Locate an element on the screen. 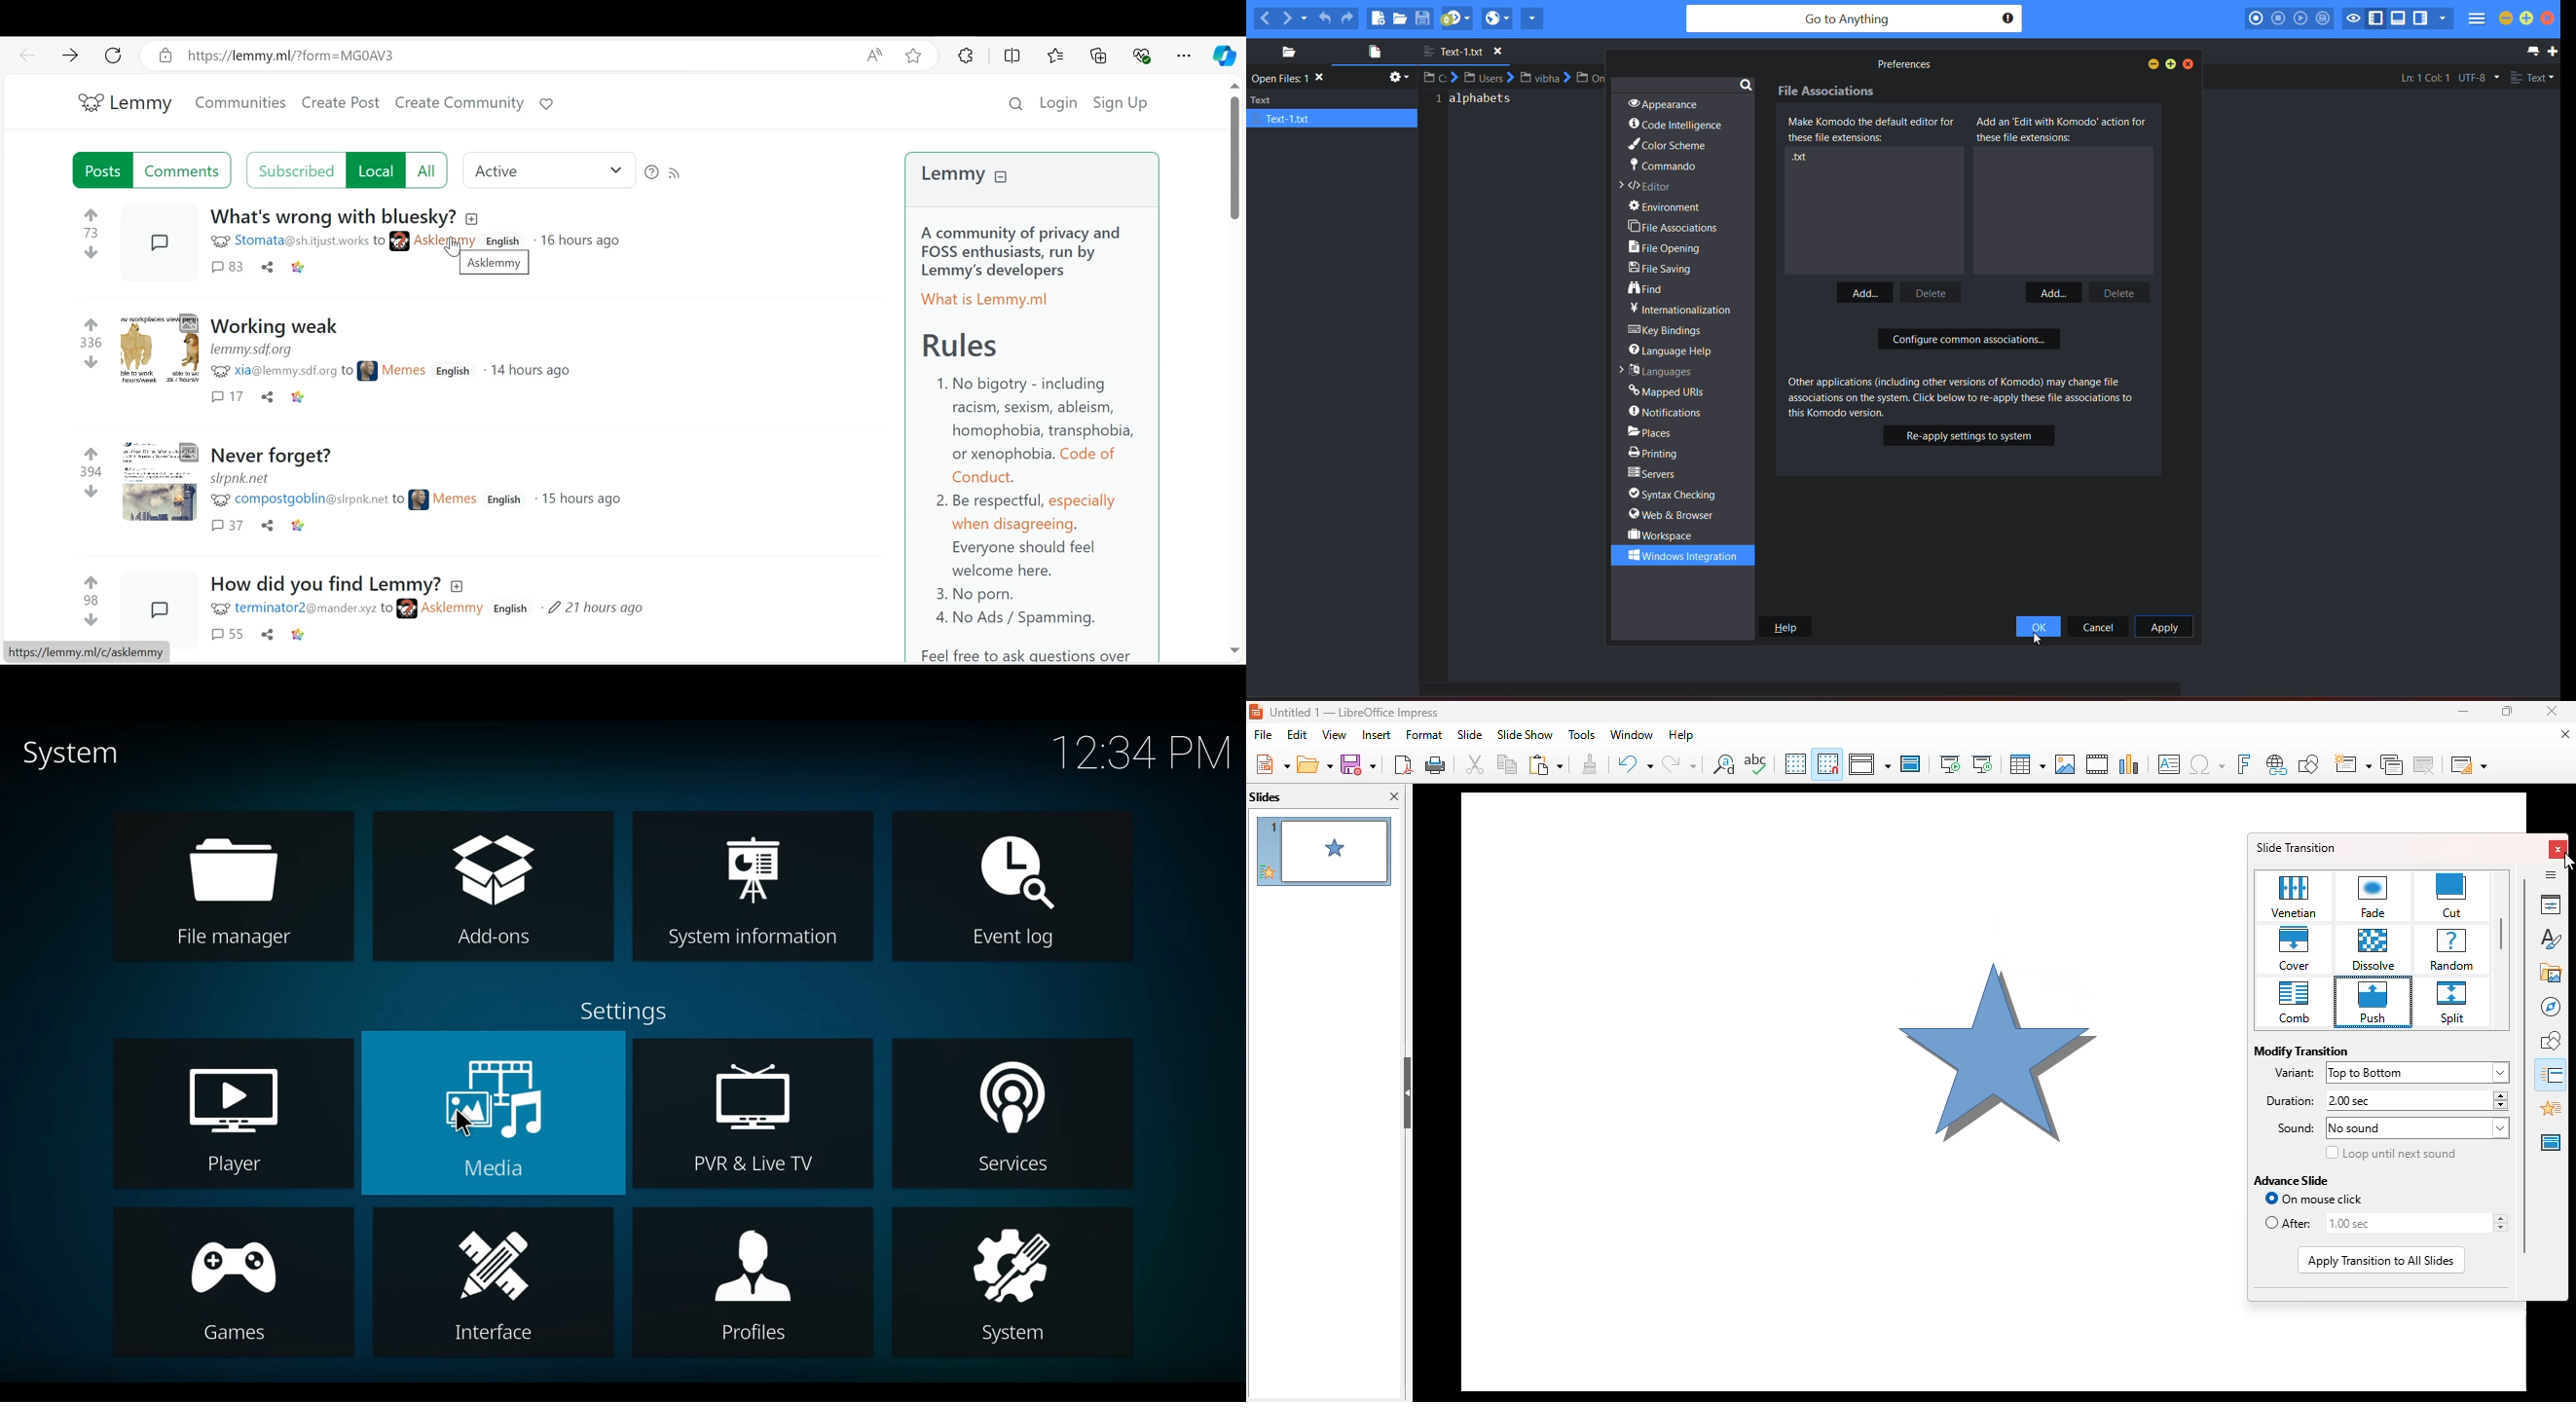 The height and width of the screenshot is (1428, 2576). Create Community is located at coordinates (459, 104).